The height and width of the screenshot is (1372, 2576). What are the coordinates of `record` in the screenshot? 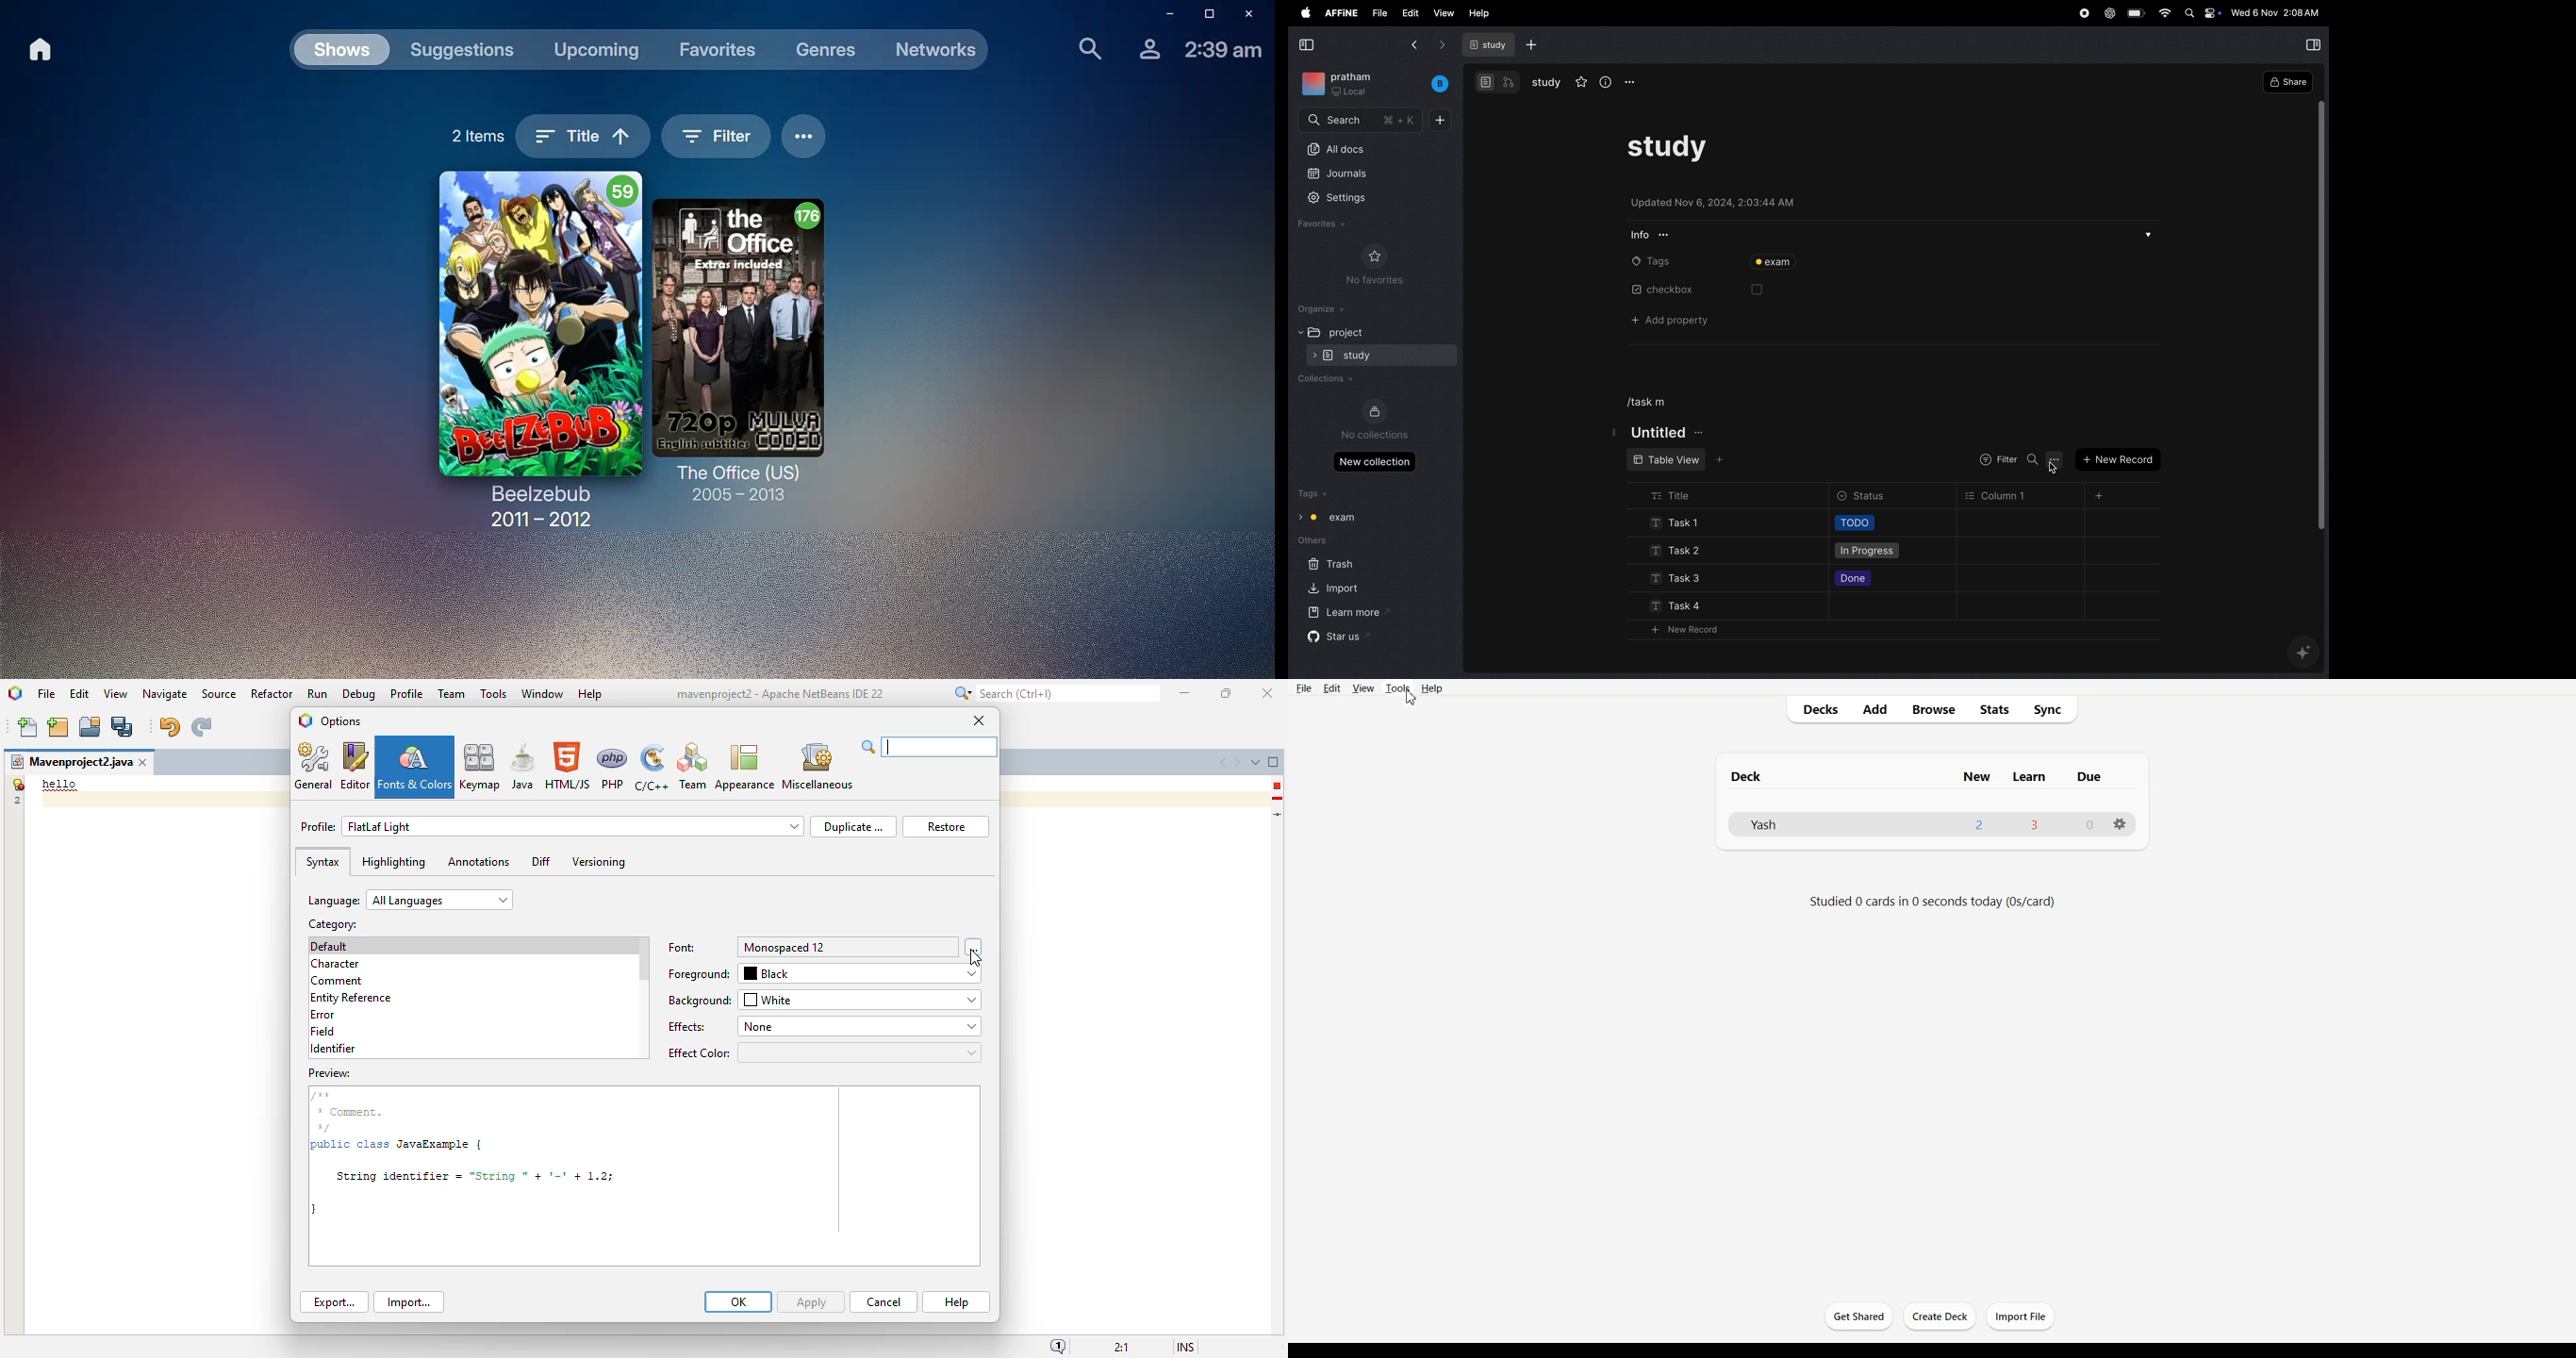 It's located at (2081, 13).